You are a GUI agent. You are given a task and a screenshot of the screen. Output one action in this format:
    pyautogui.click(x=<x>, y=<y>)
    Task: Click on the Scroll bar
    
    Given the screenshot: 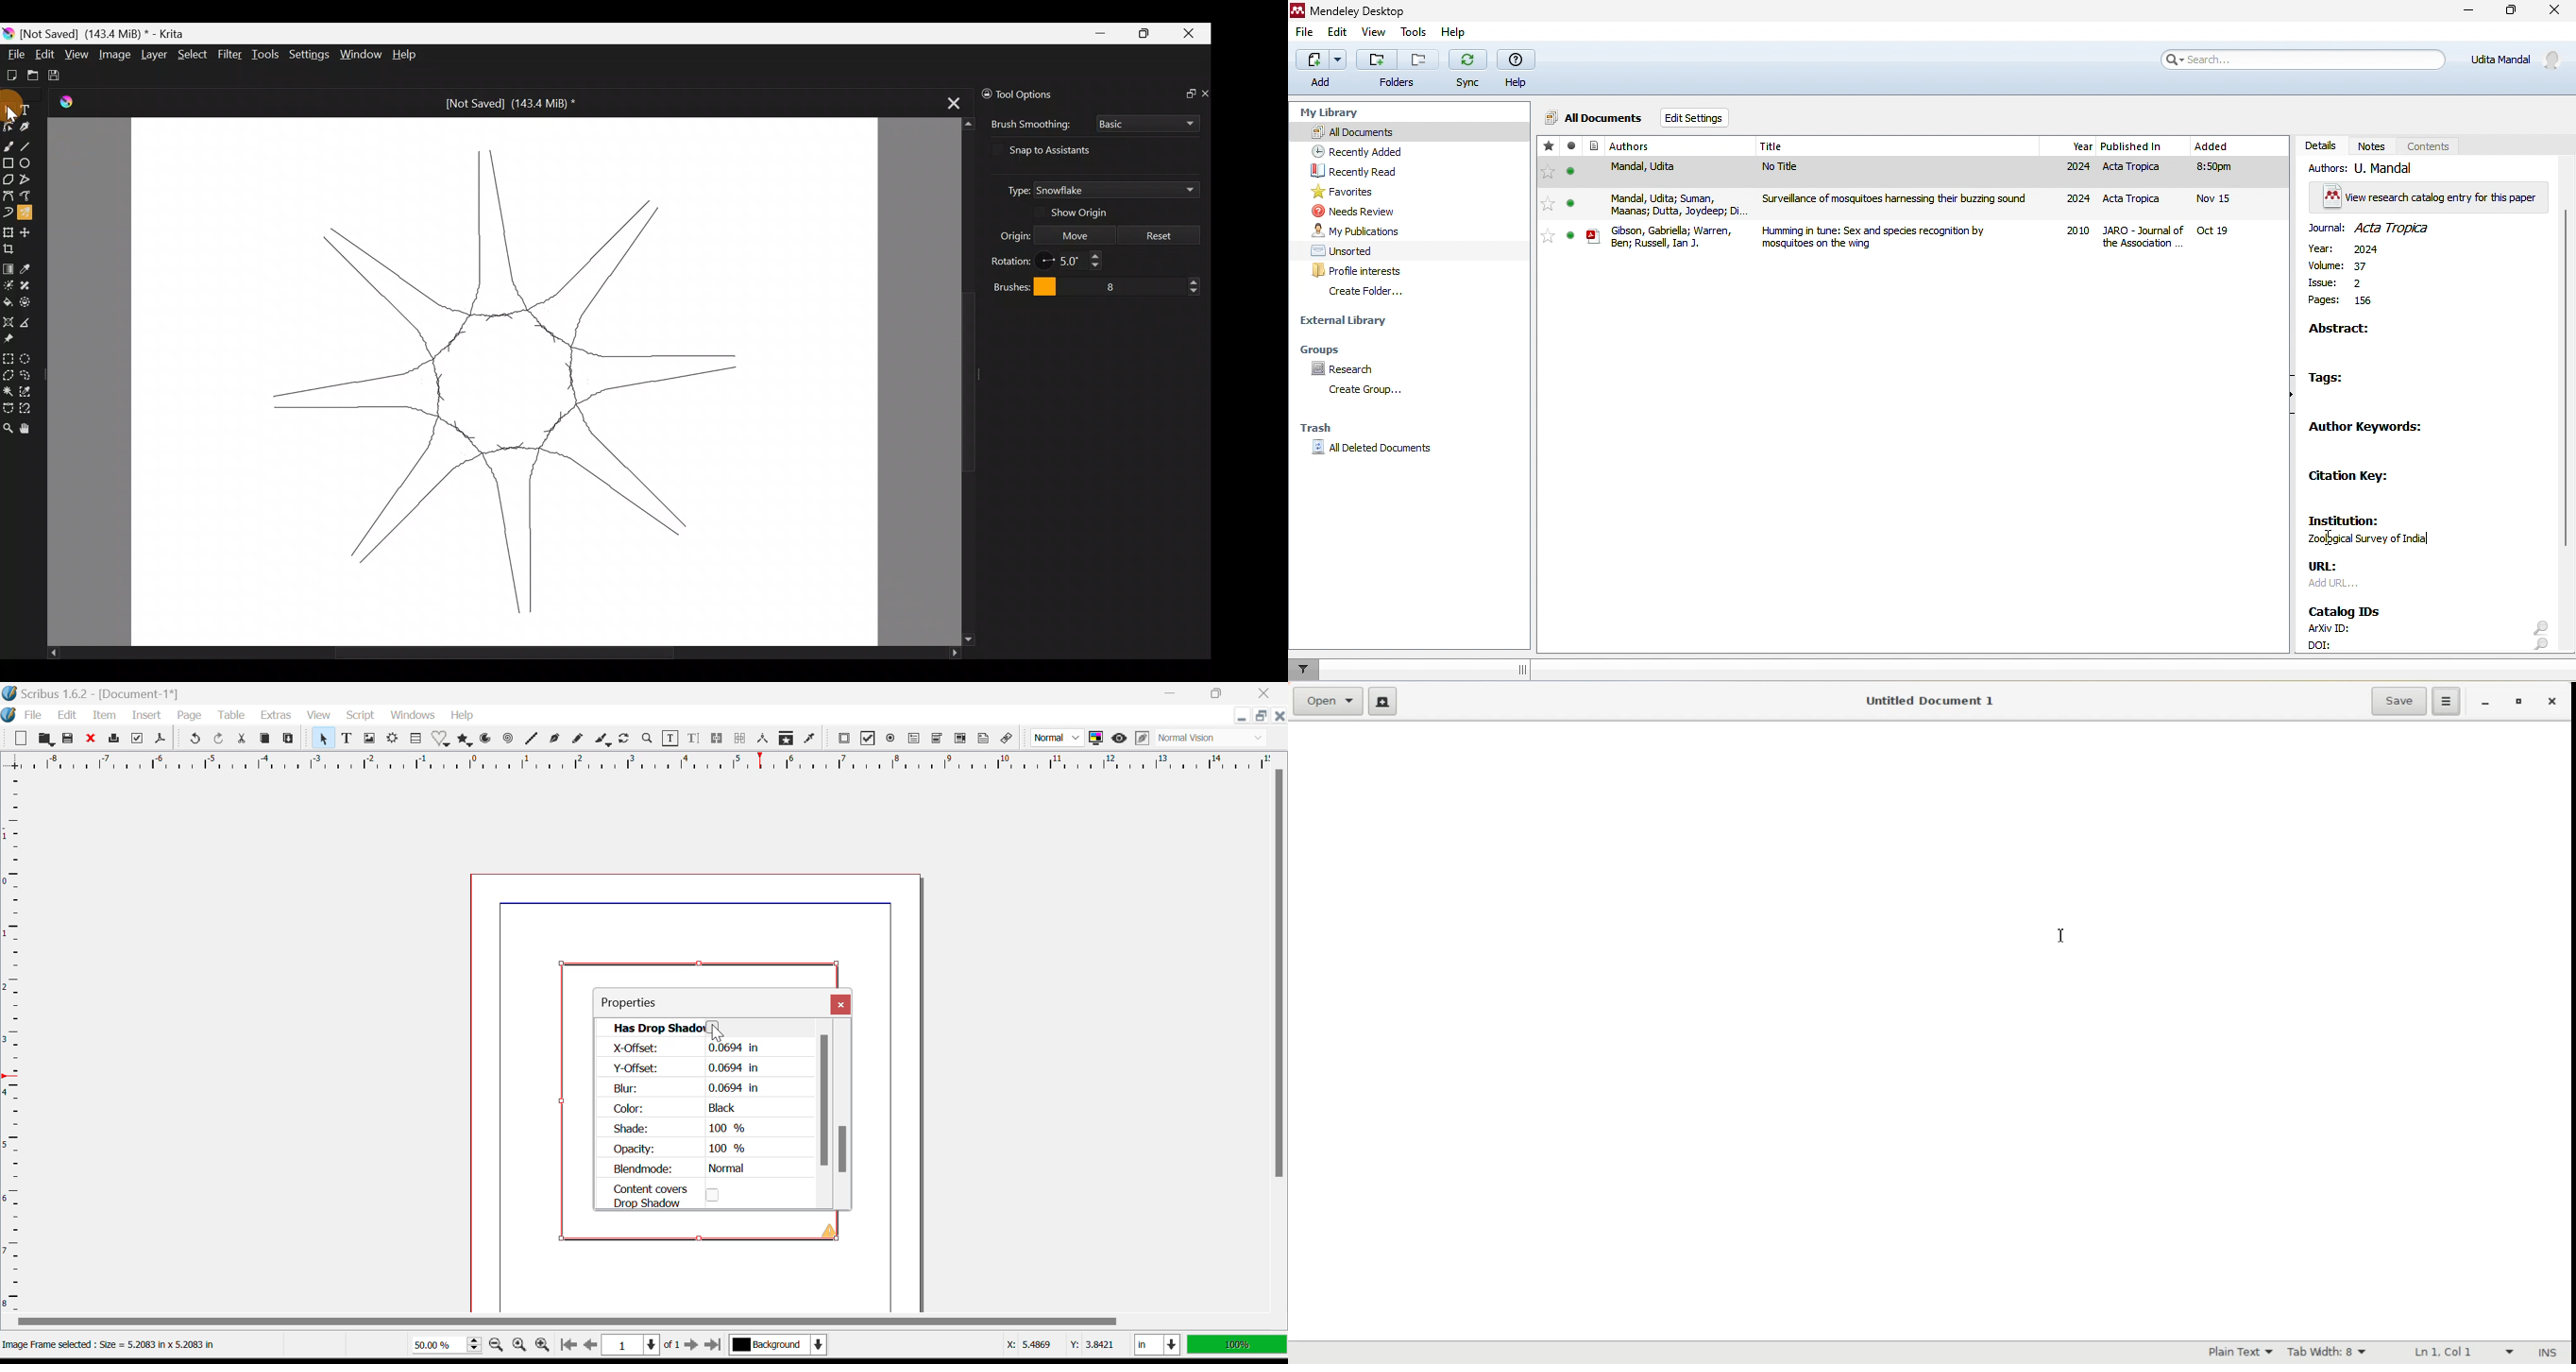 What is the action you would take?
    pyautogui.click(x=958, y=382)
    